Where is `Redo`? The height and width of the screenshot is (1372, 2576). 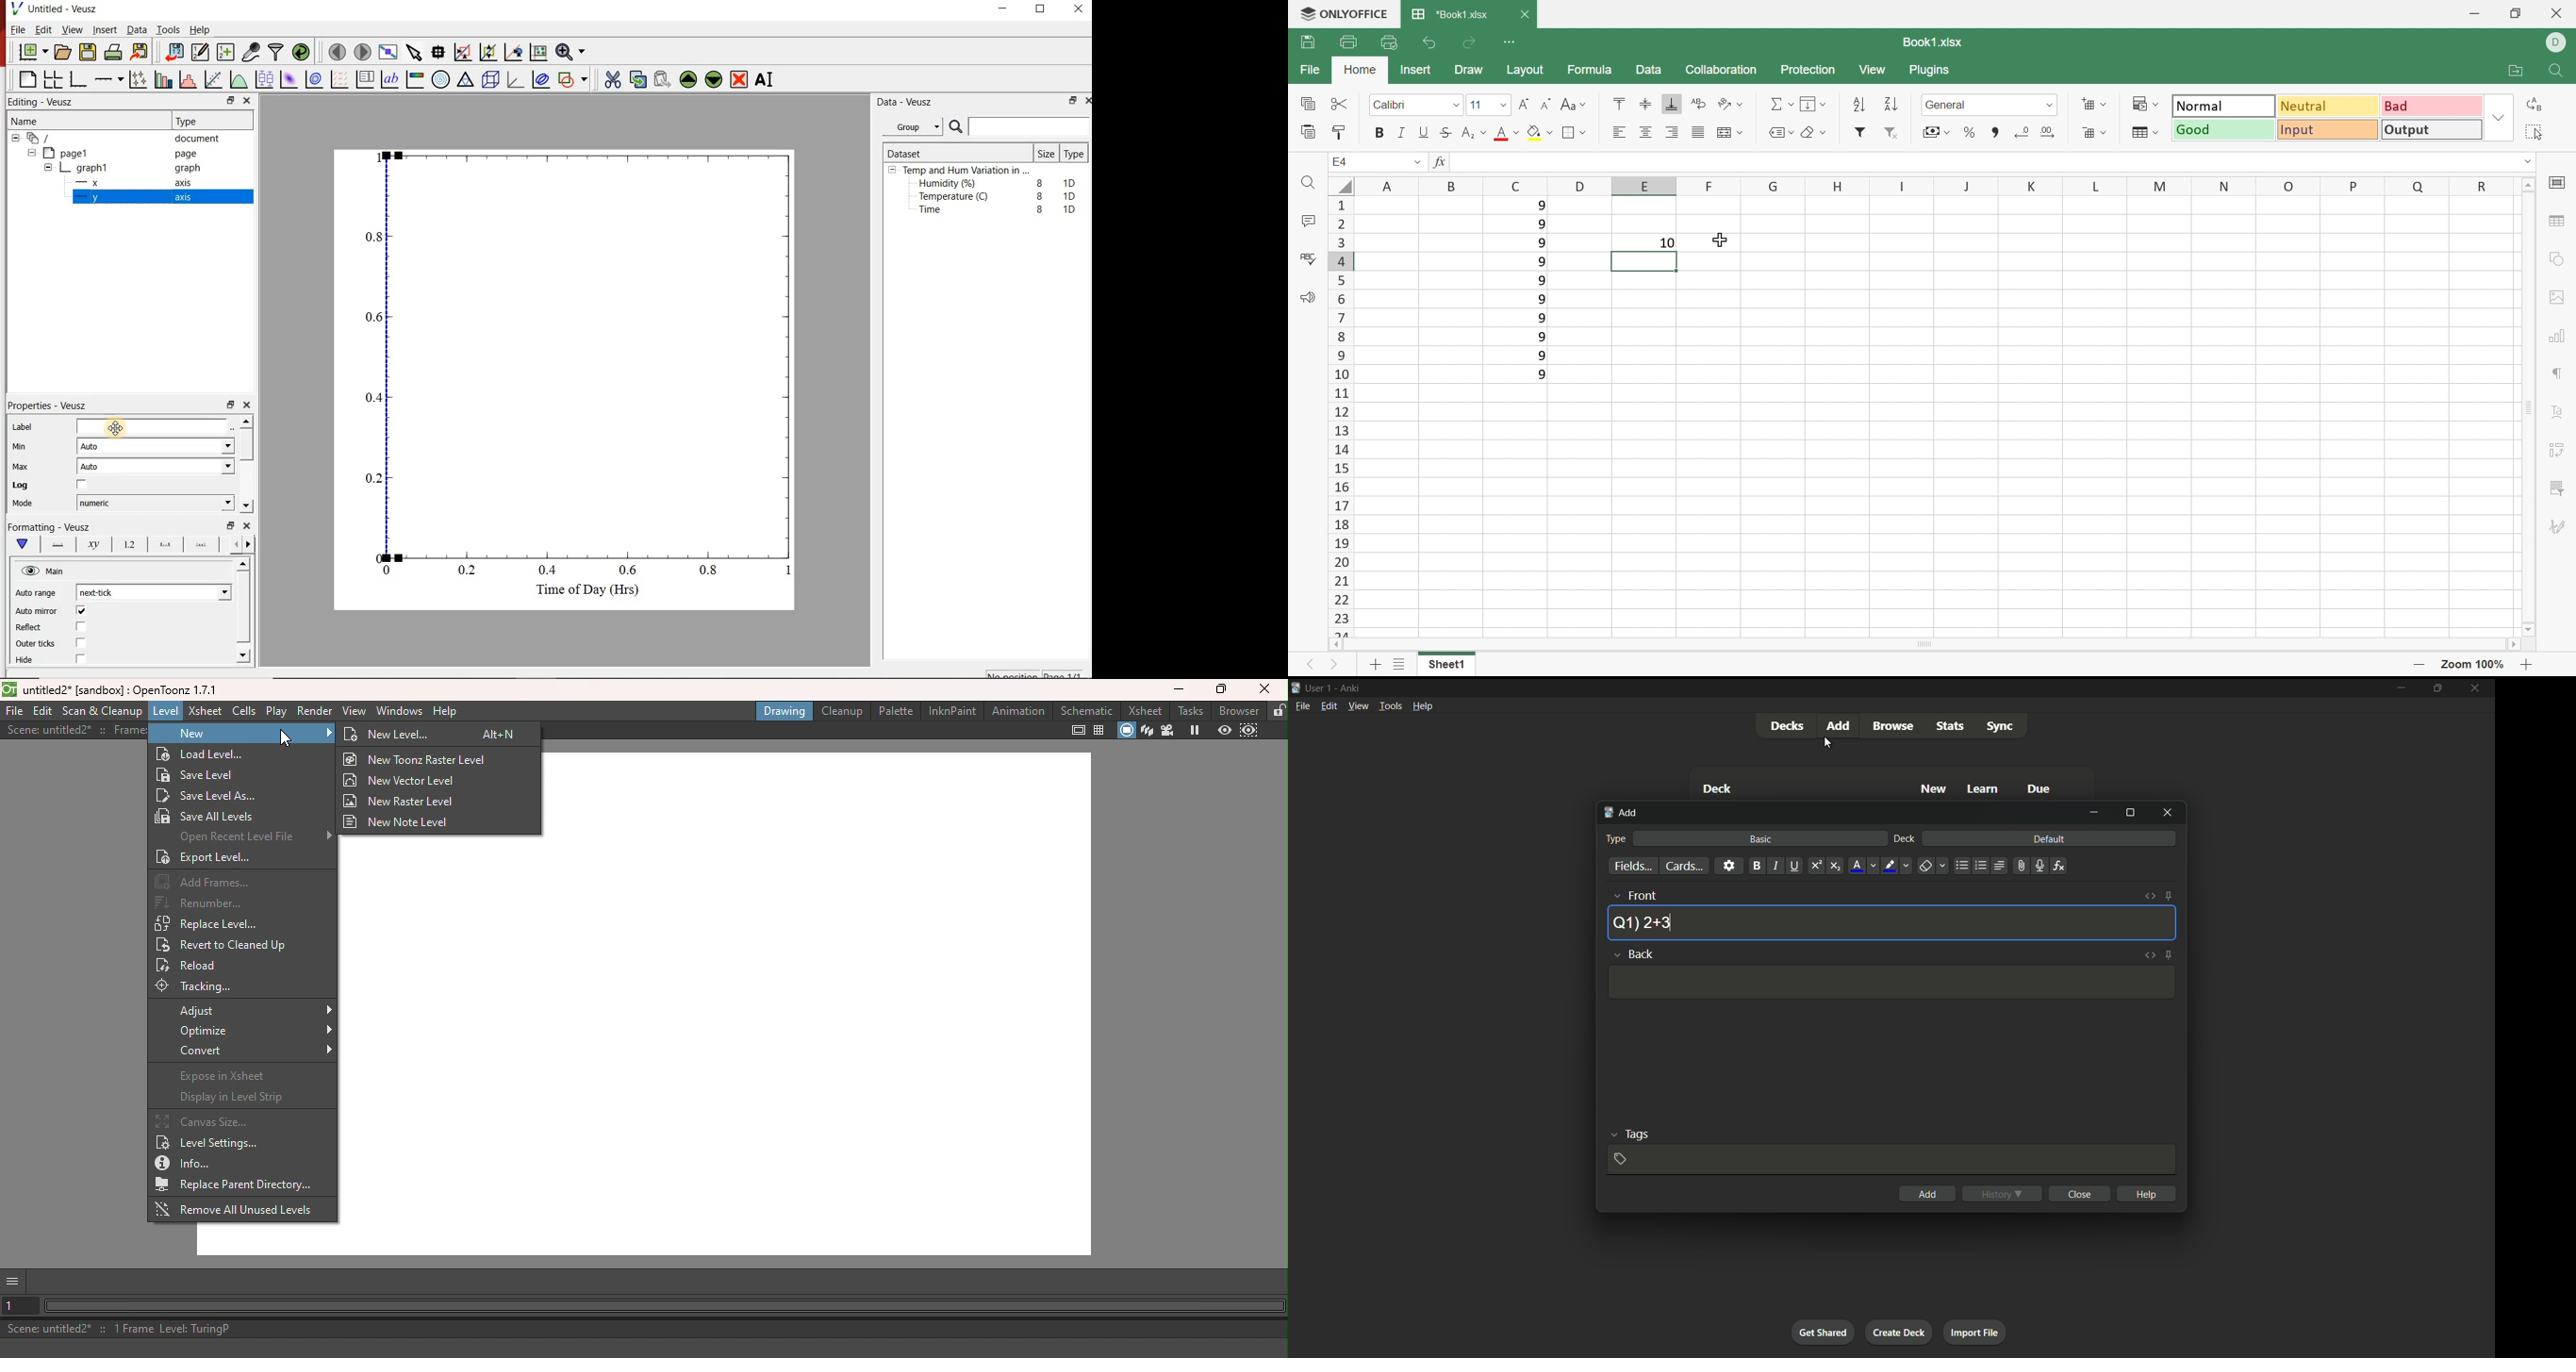 Redo is located at coordinates (1468, 42).